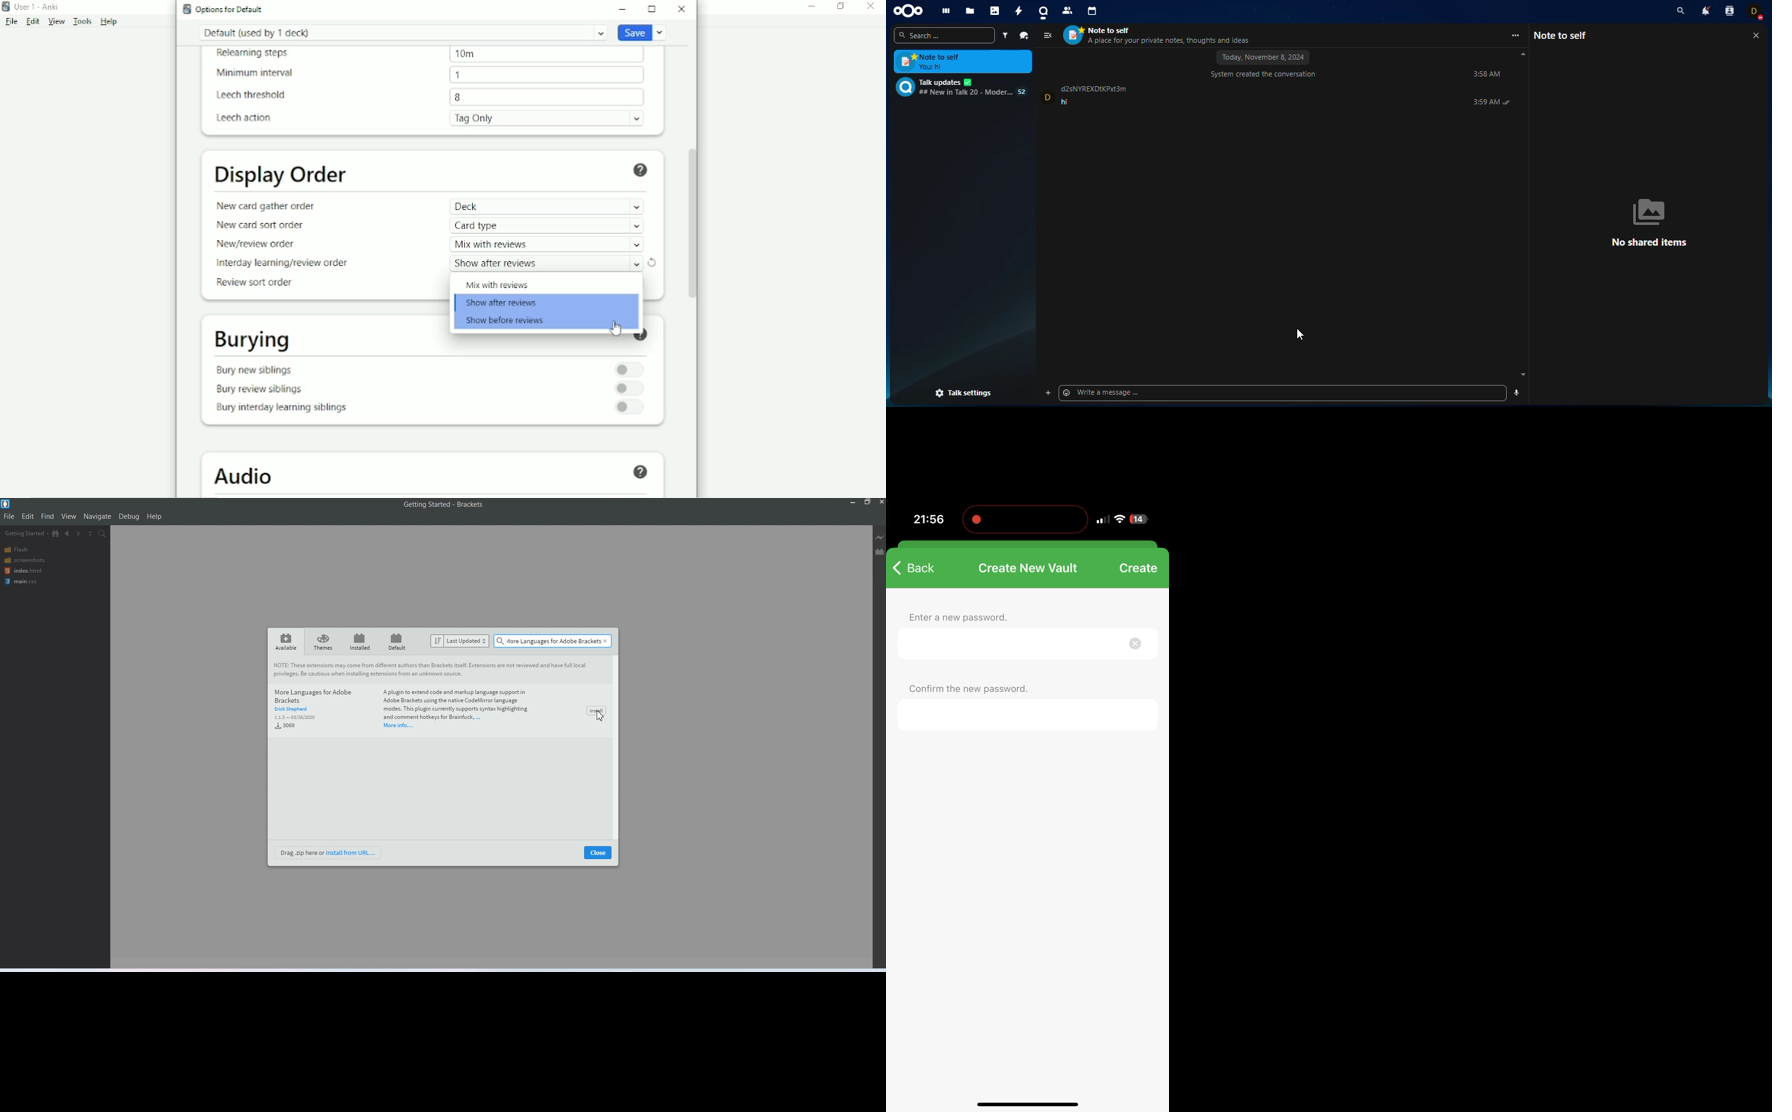 This screenshot has width=1792, height=1120. Describe the element at coordinates (1263, 75) in the screenshot. I see `system created conversation` at that location.